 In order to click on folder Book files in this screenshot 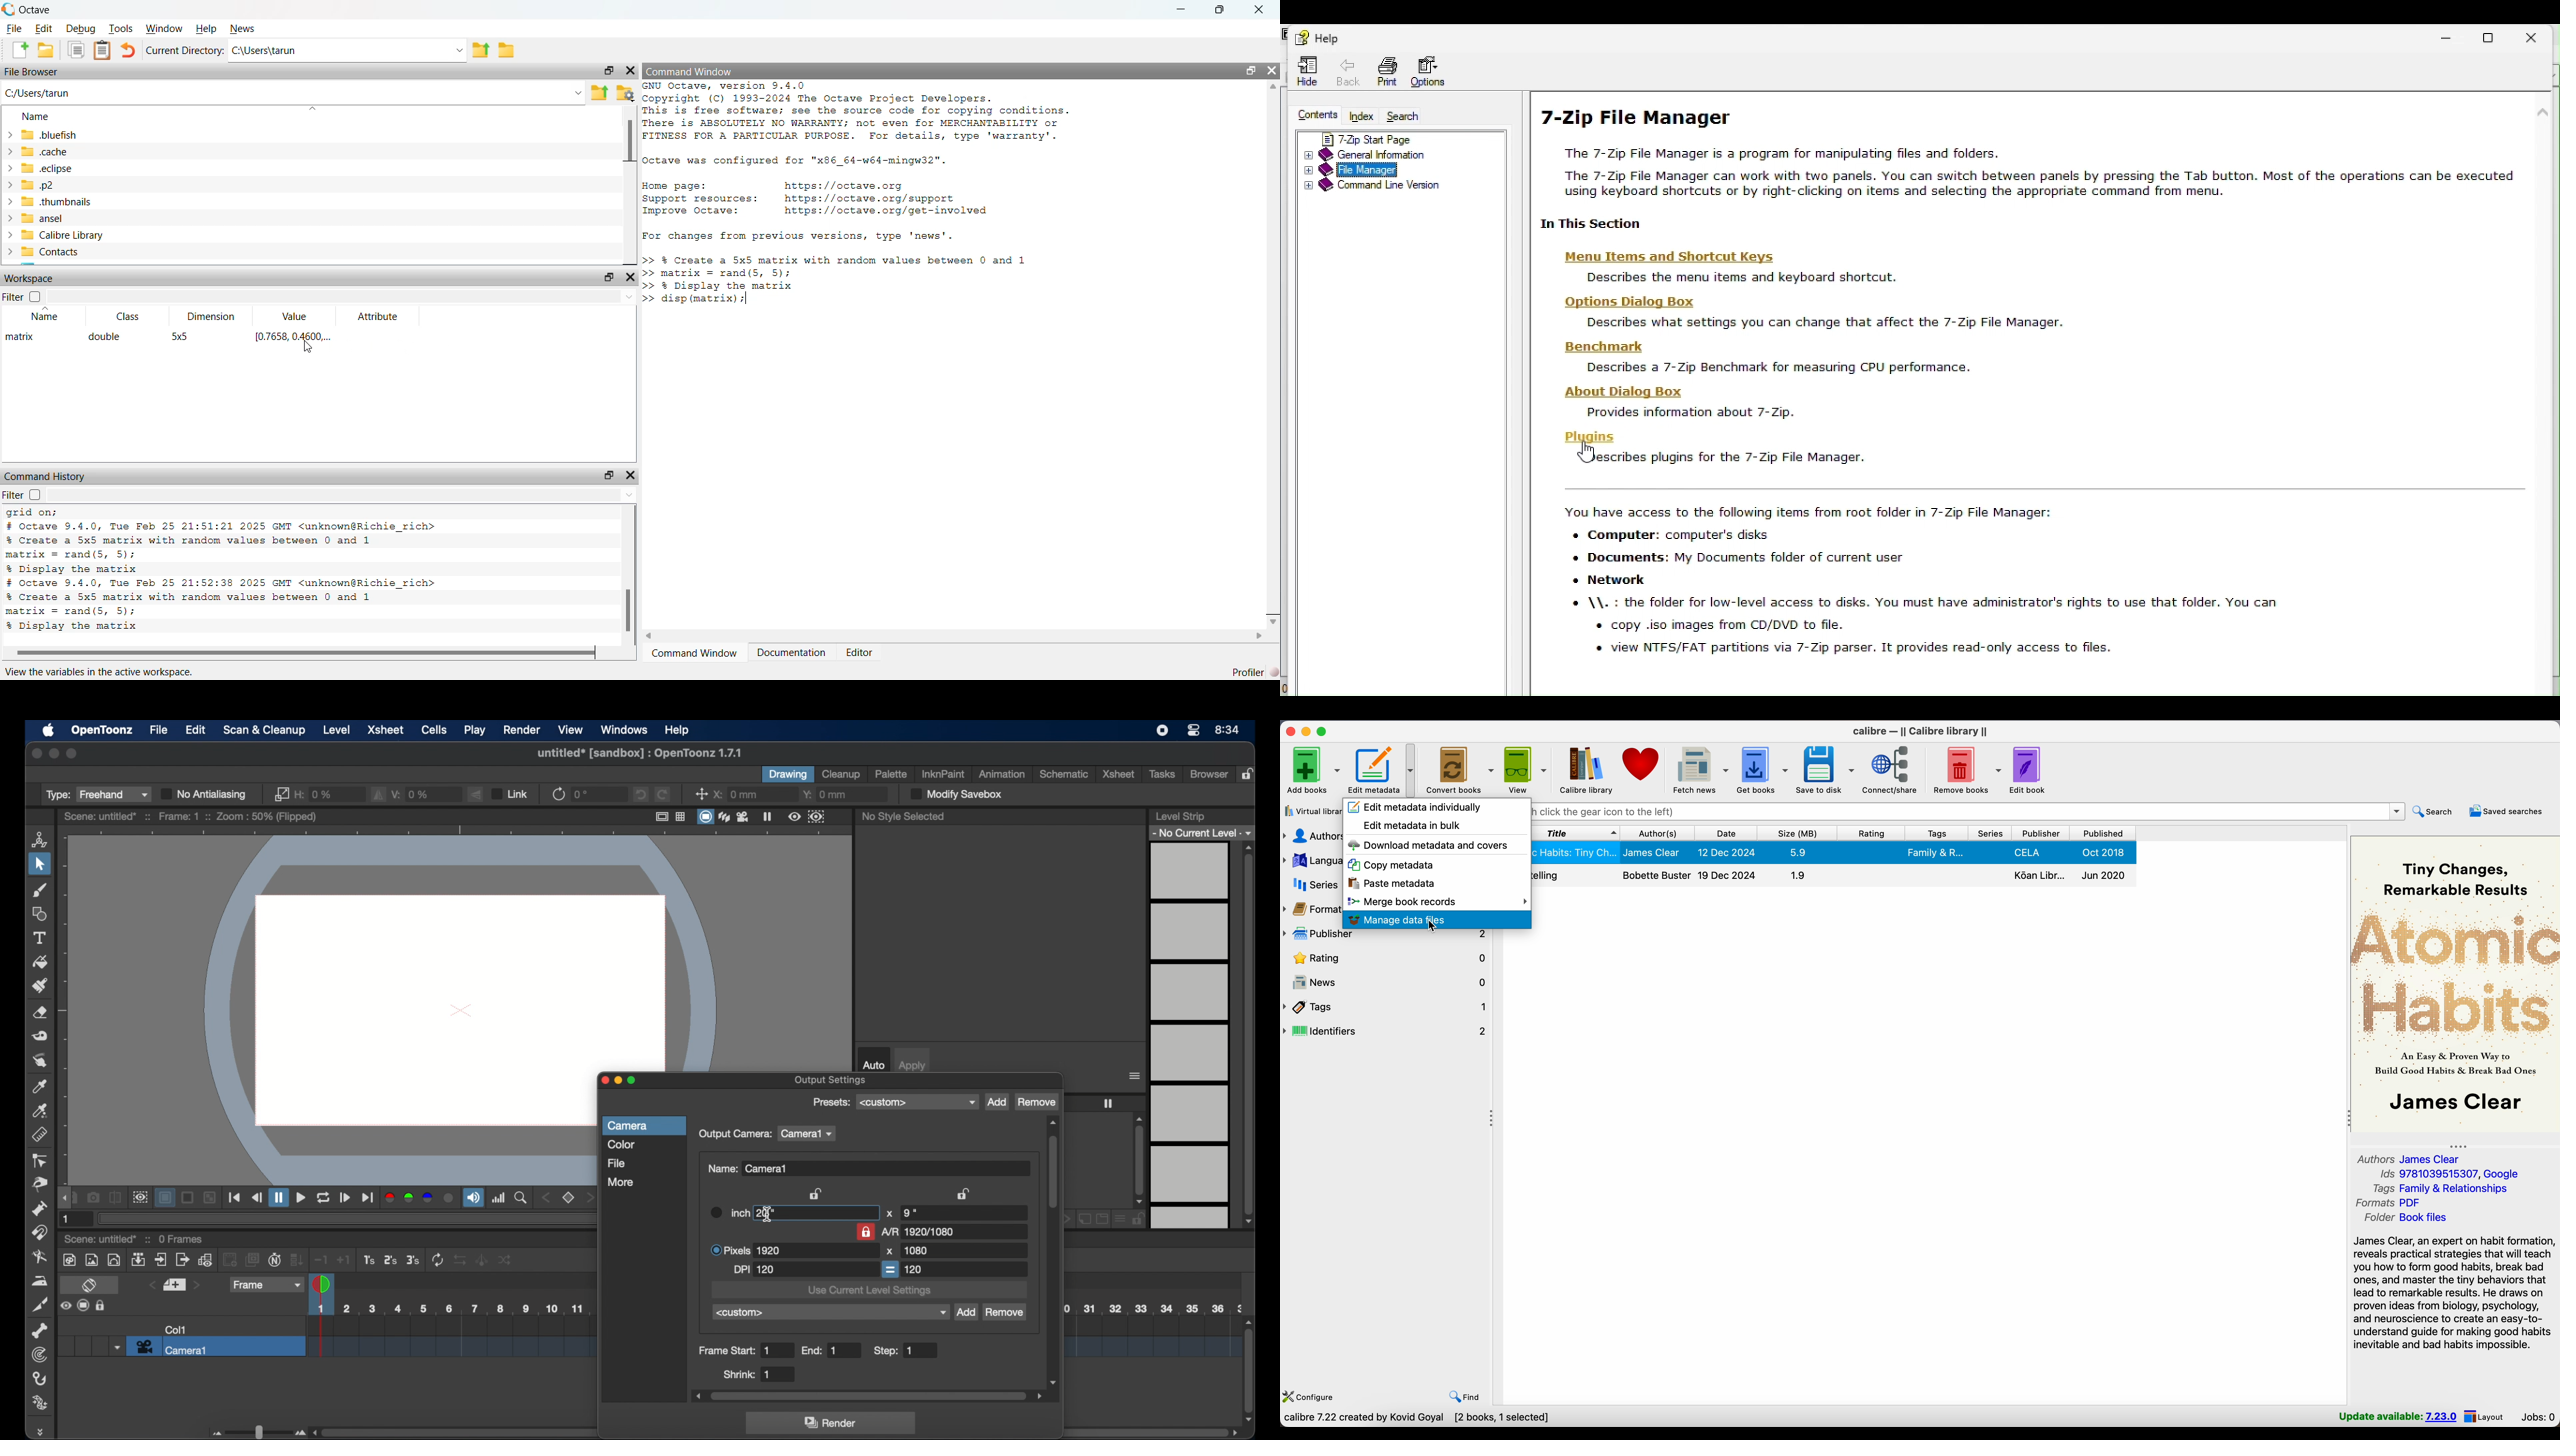, I will do `click(2408, 1218)`.